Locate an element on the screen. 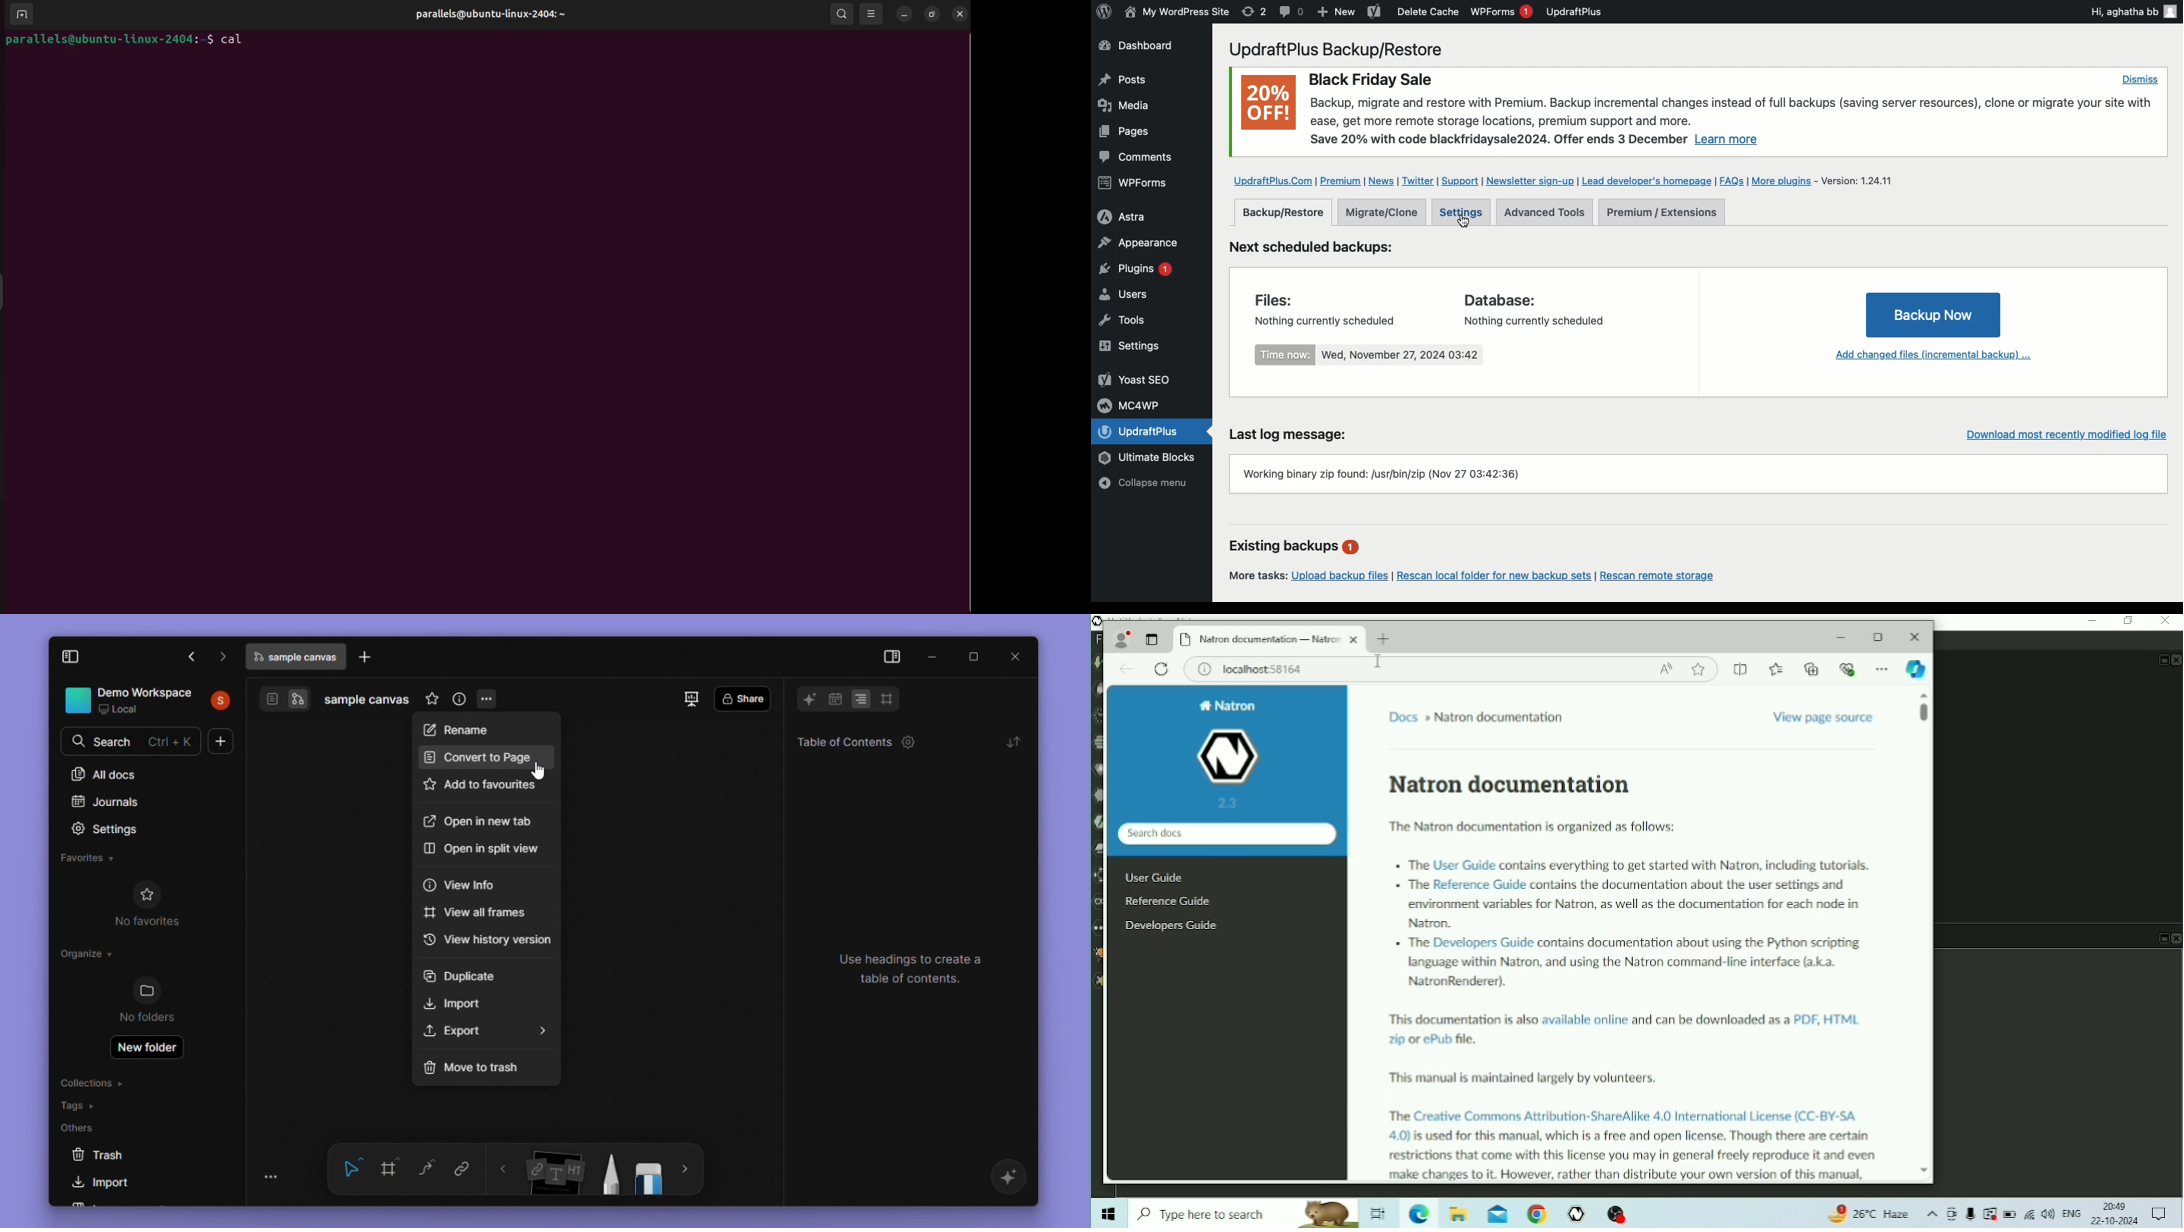 The width and height of the screenshot is (2184, 1232). UpdraftPlus.com is located at coordinates (1271, 180).